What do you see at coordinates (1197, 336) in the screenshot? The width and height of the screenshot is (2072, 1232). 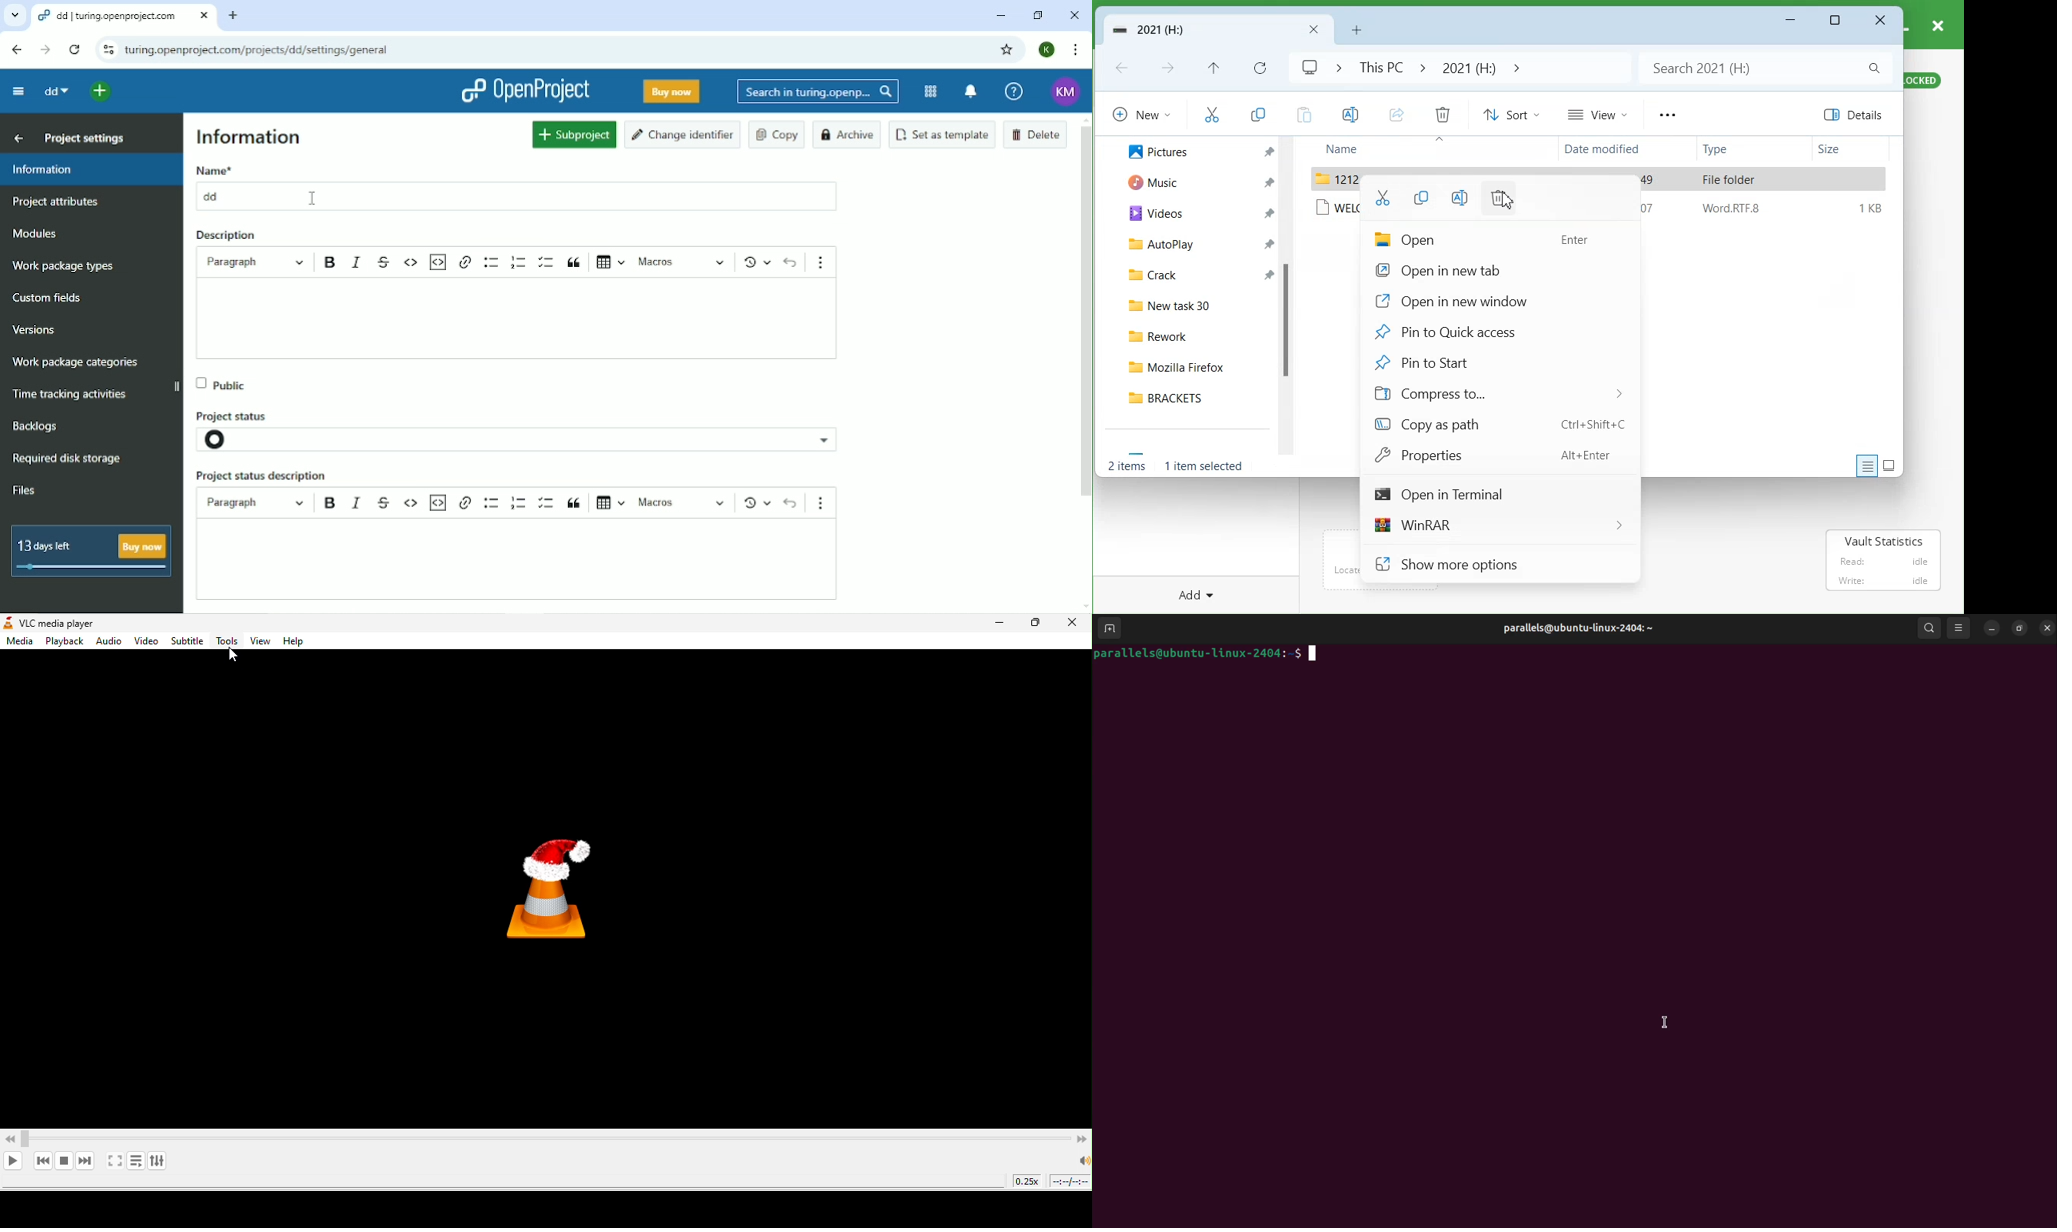 I see `Rework` at bounding box center [1197, 336].